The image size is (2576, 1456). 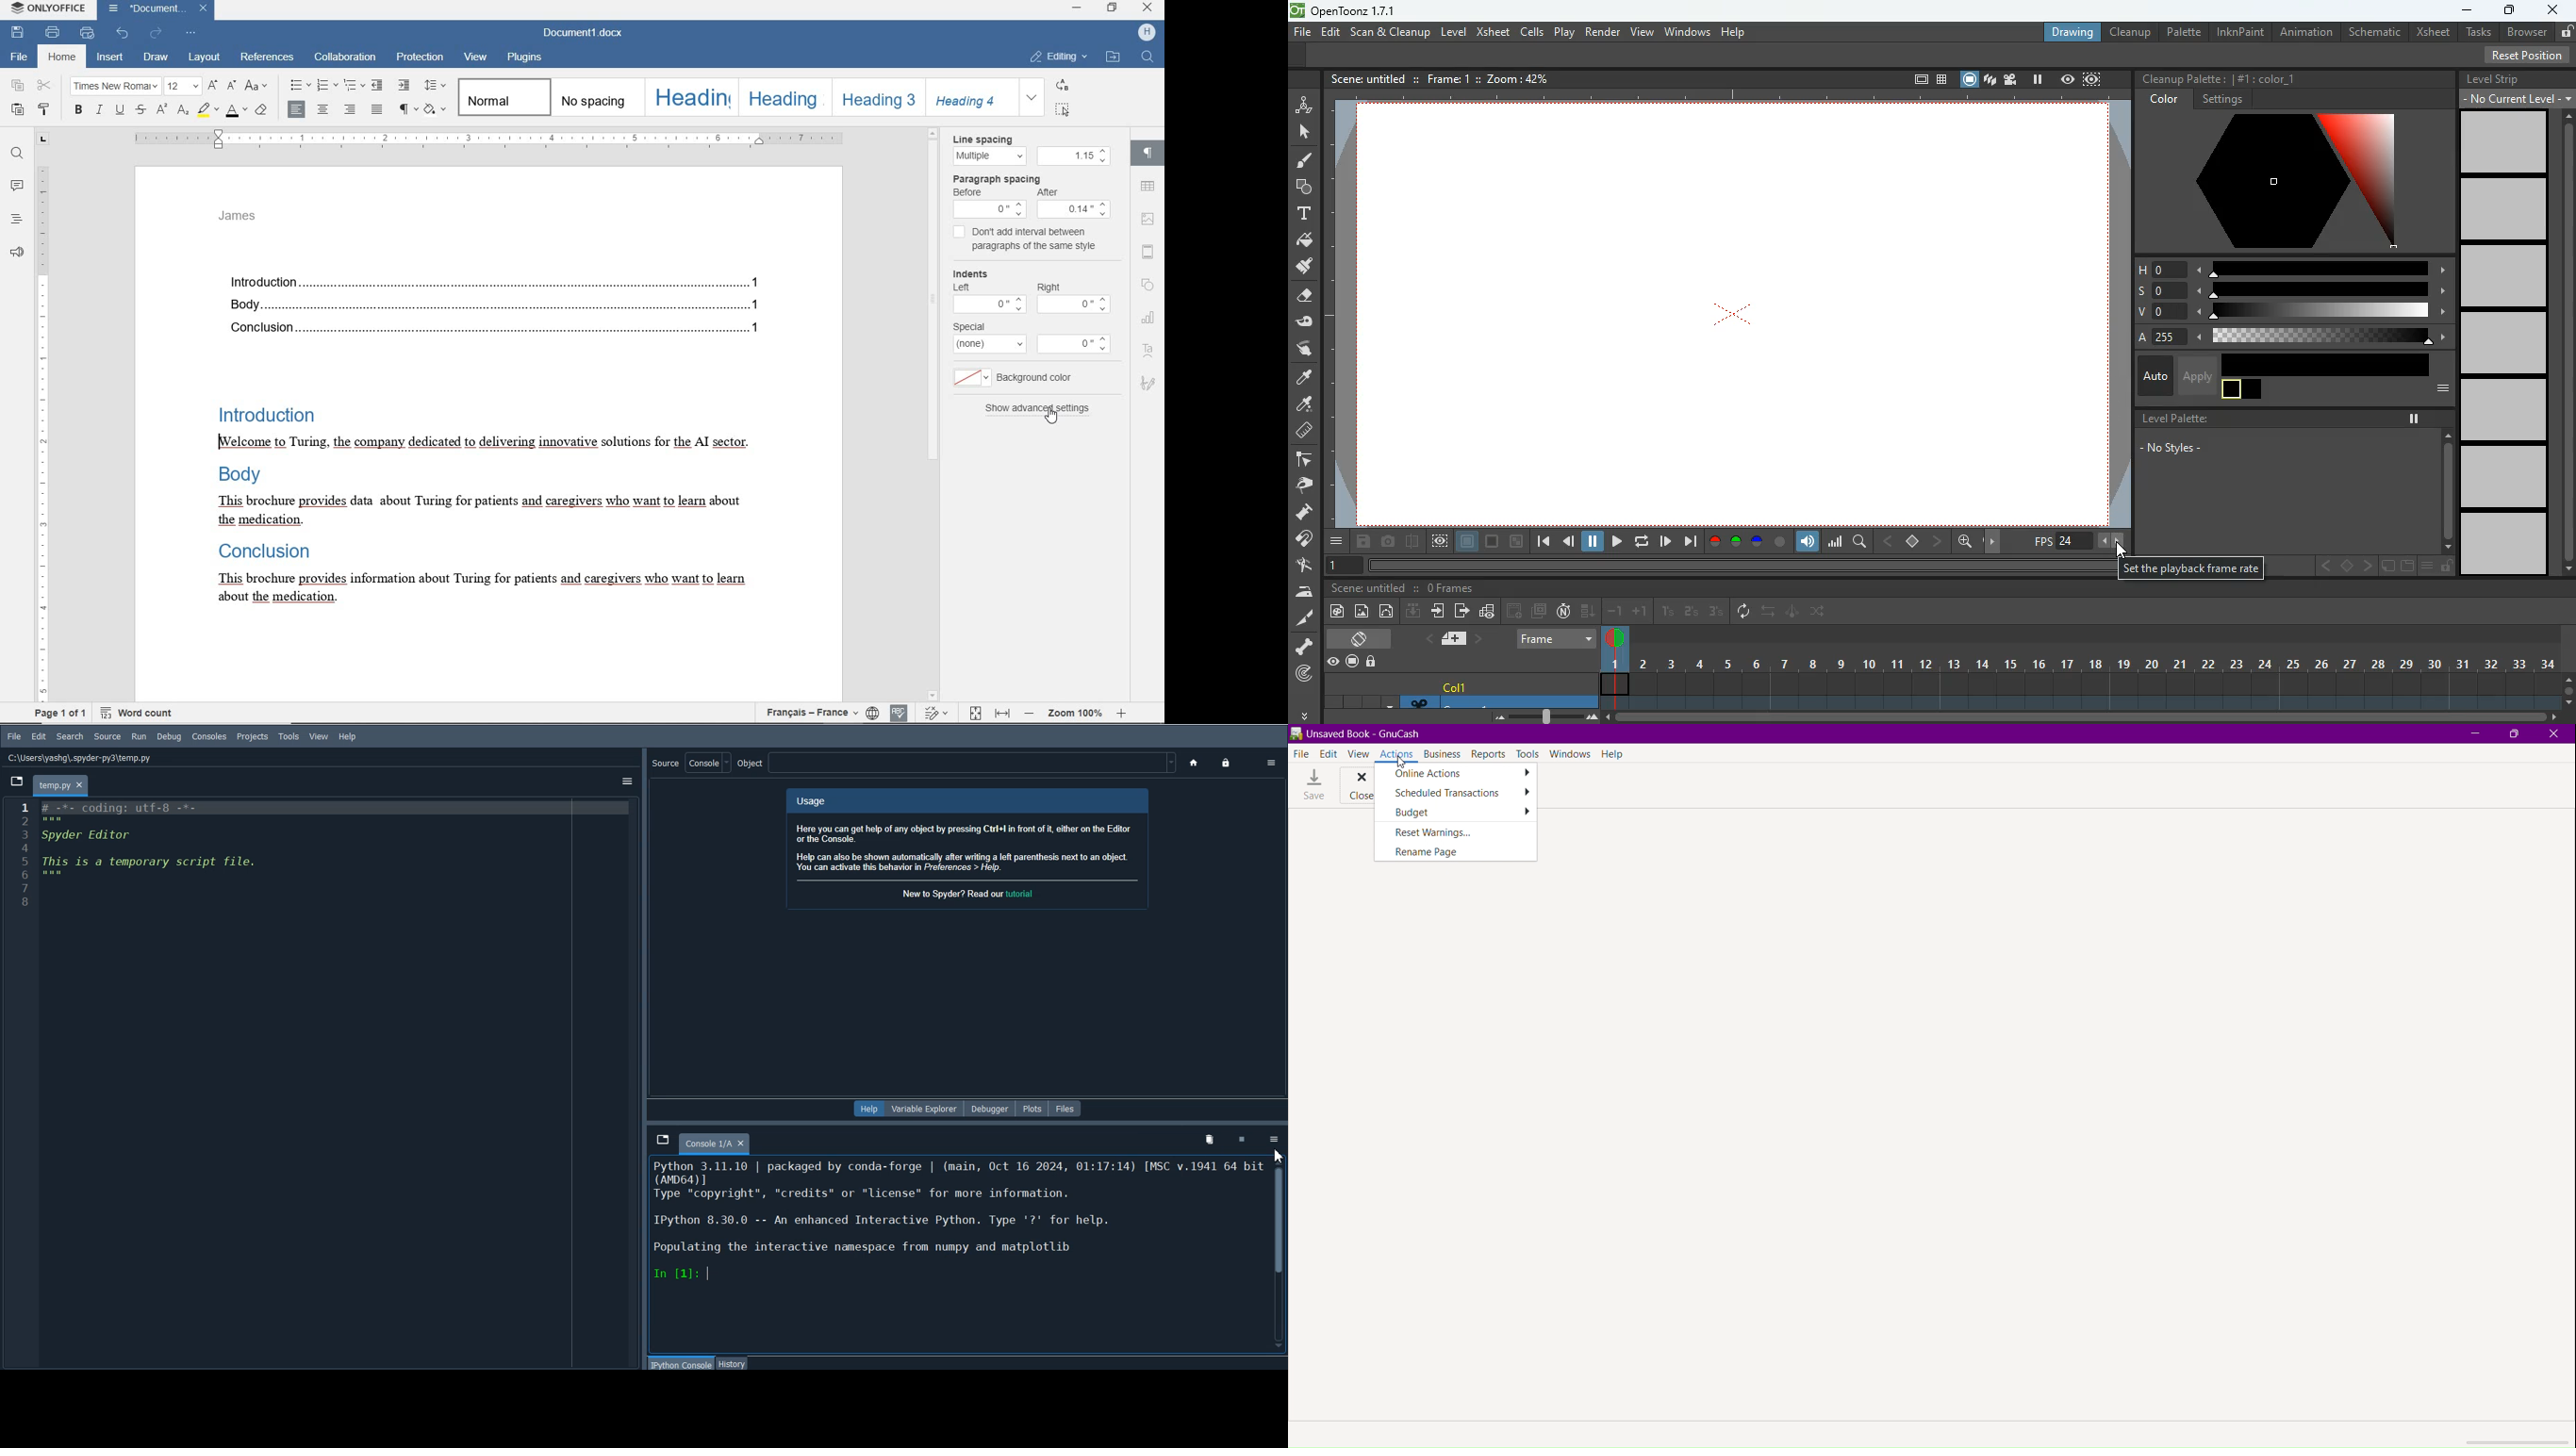 What do you see at coordinates (2505, 209) in the screenshot?
I see `level` at bounding box center [2505, 209].